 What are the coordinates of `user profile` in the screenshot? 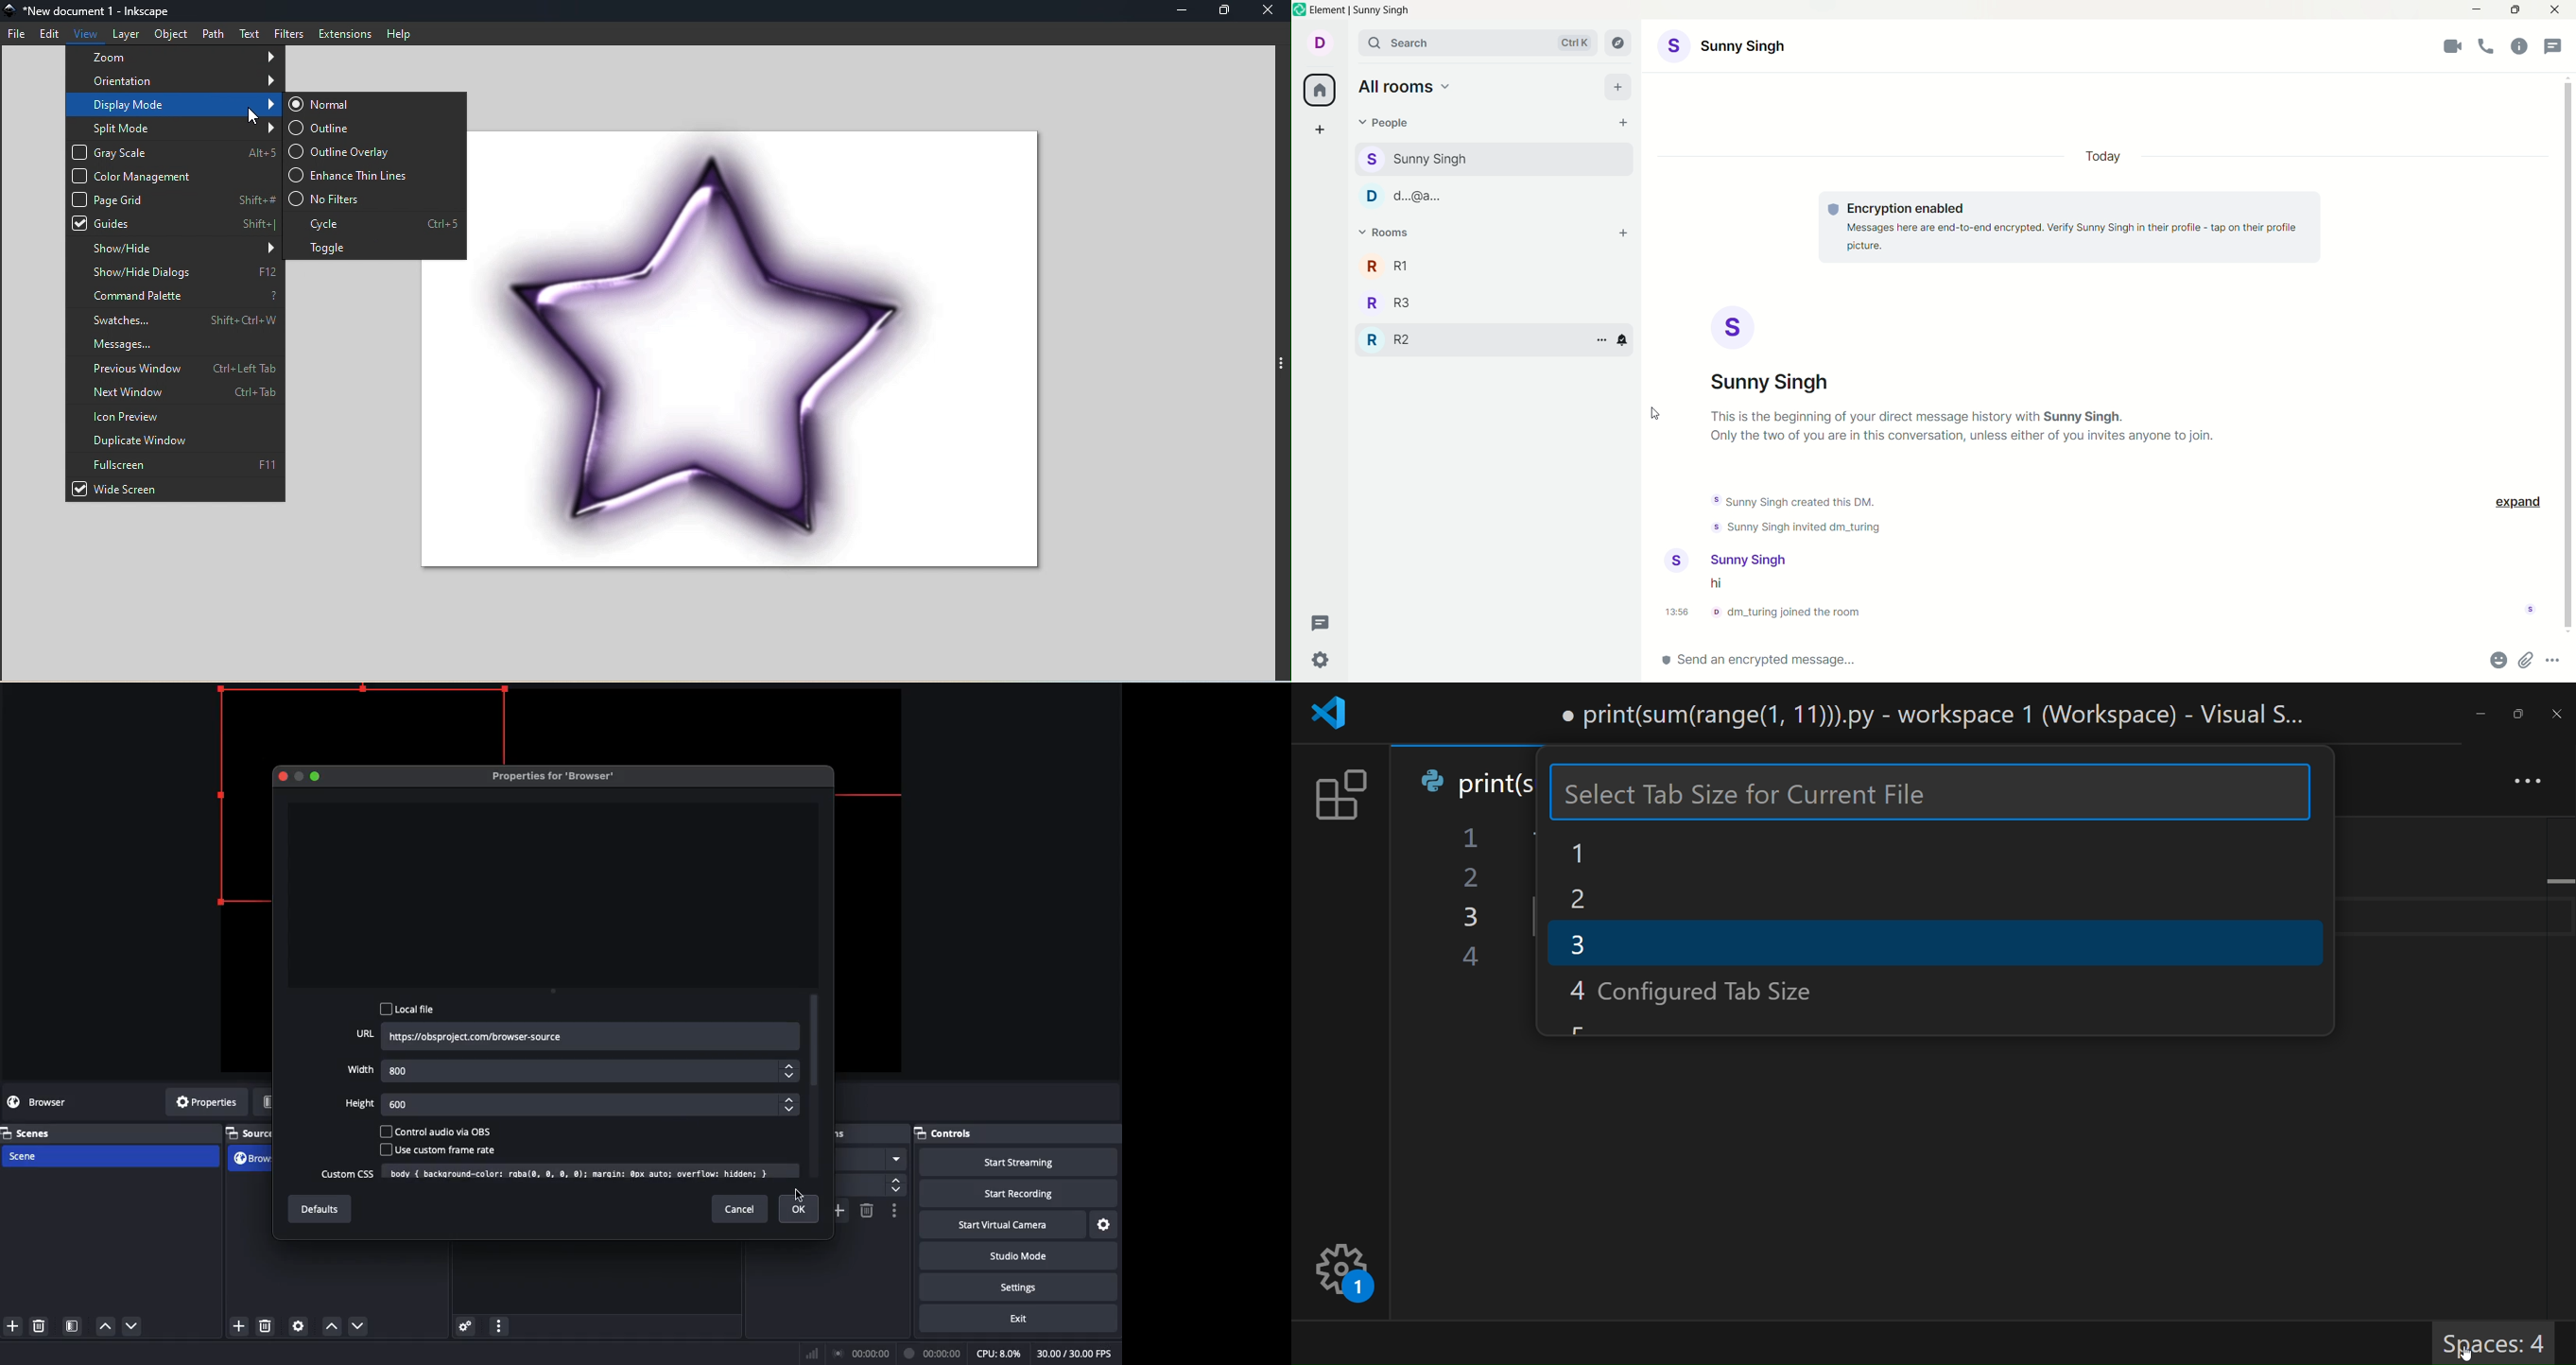 It's located at (1679, 560).